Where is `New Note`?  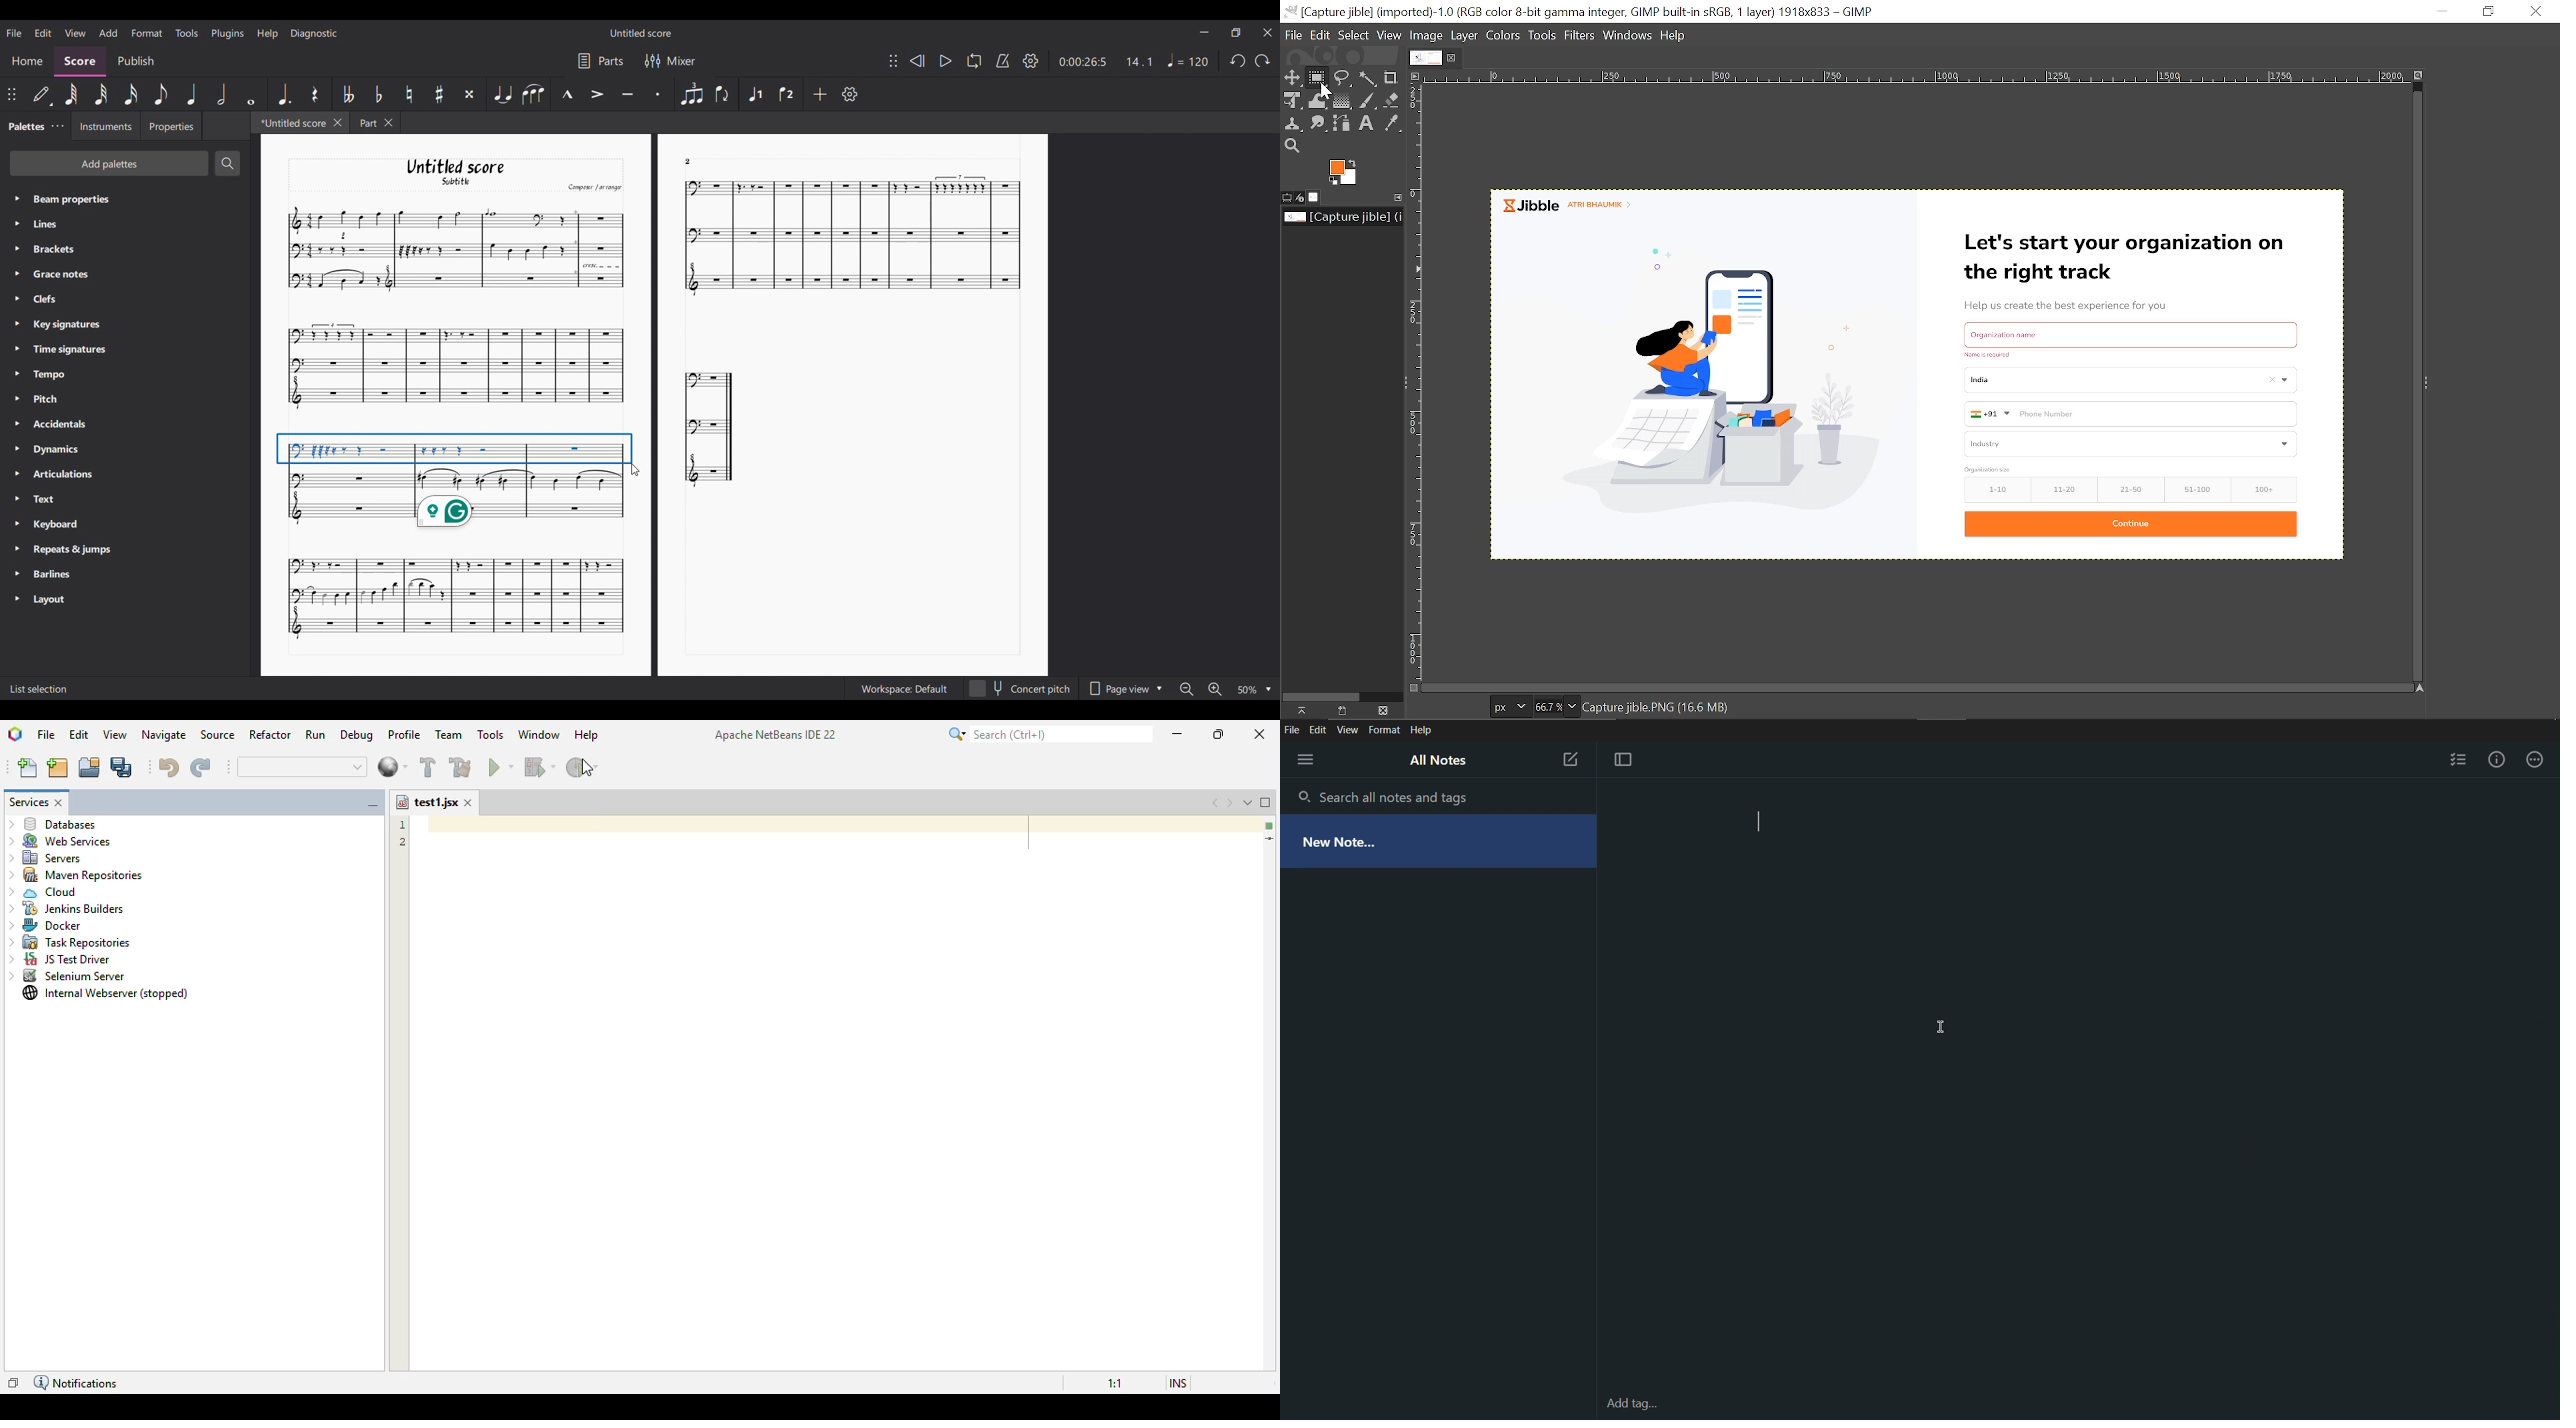 New Note is located at coordinates (1568, 757).